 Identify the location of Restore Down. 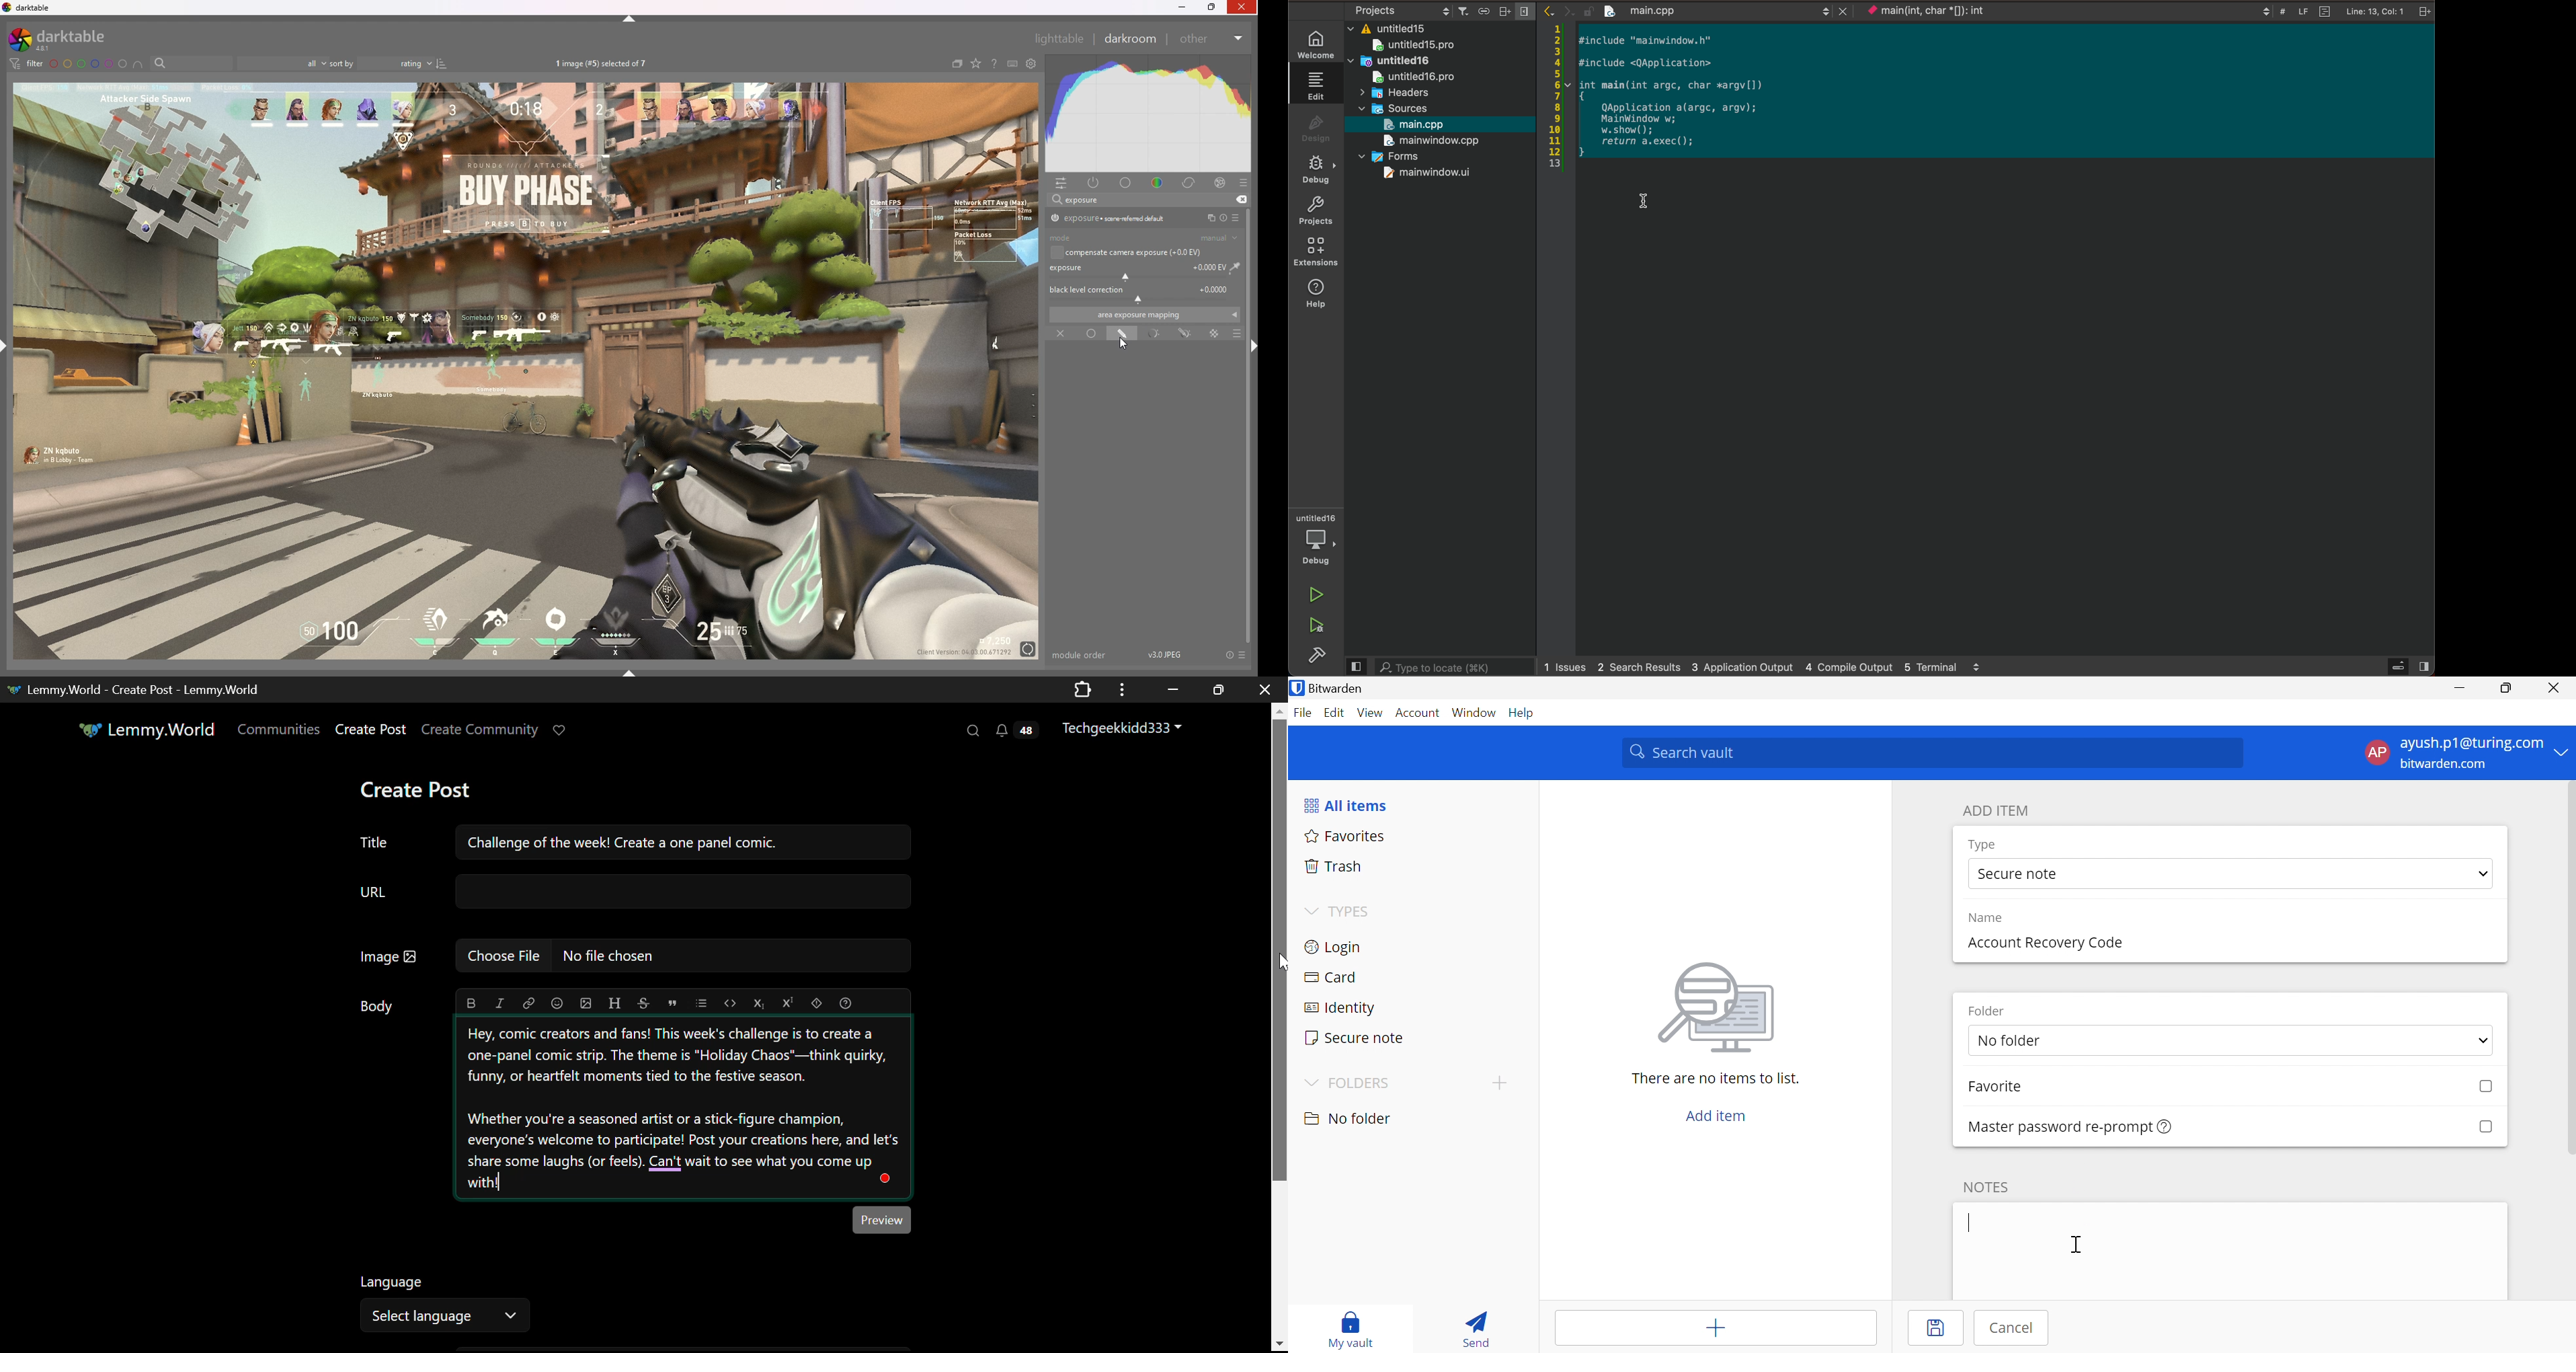
(2505, 689).